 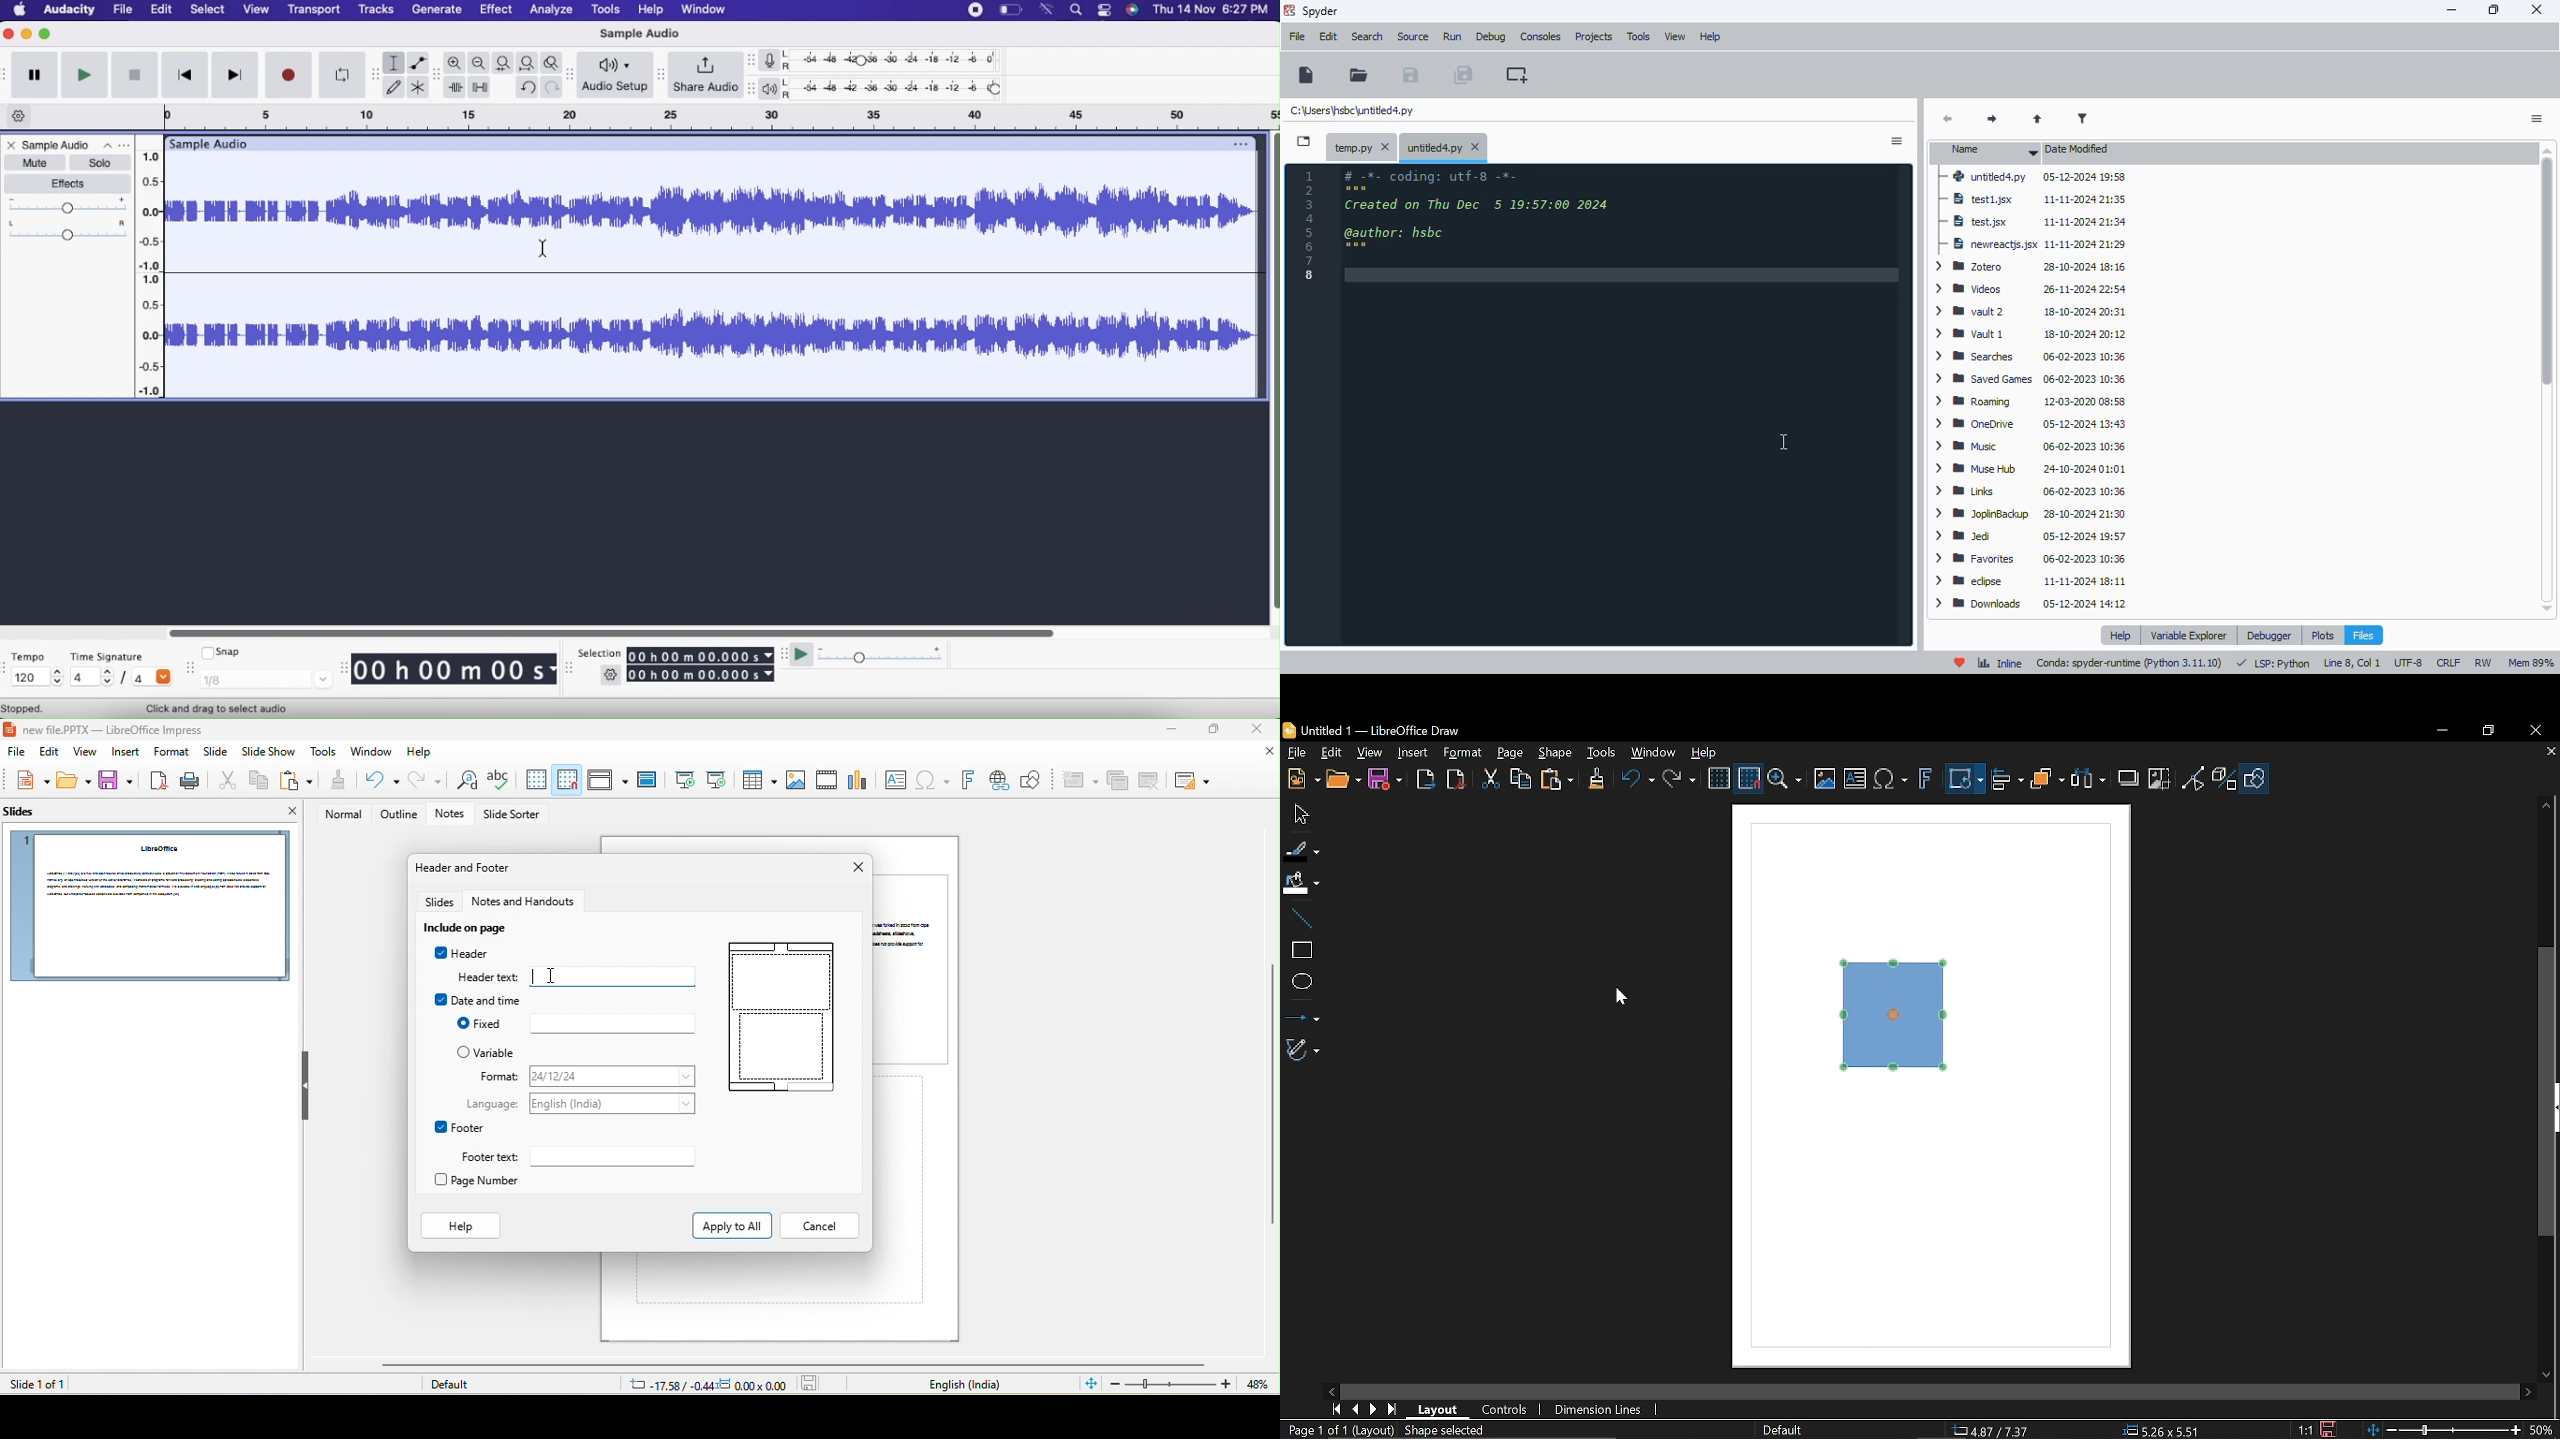 I want to click on Ellipse, so click(x=1300, y=981).